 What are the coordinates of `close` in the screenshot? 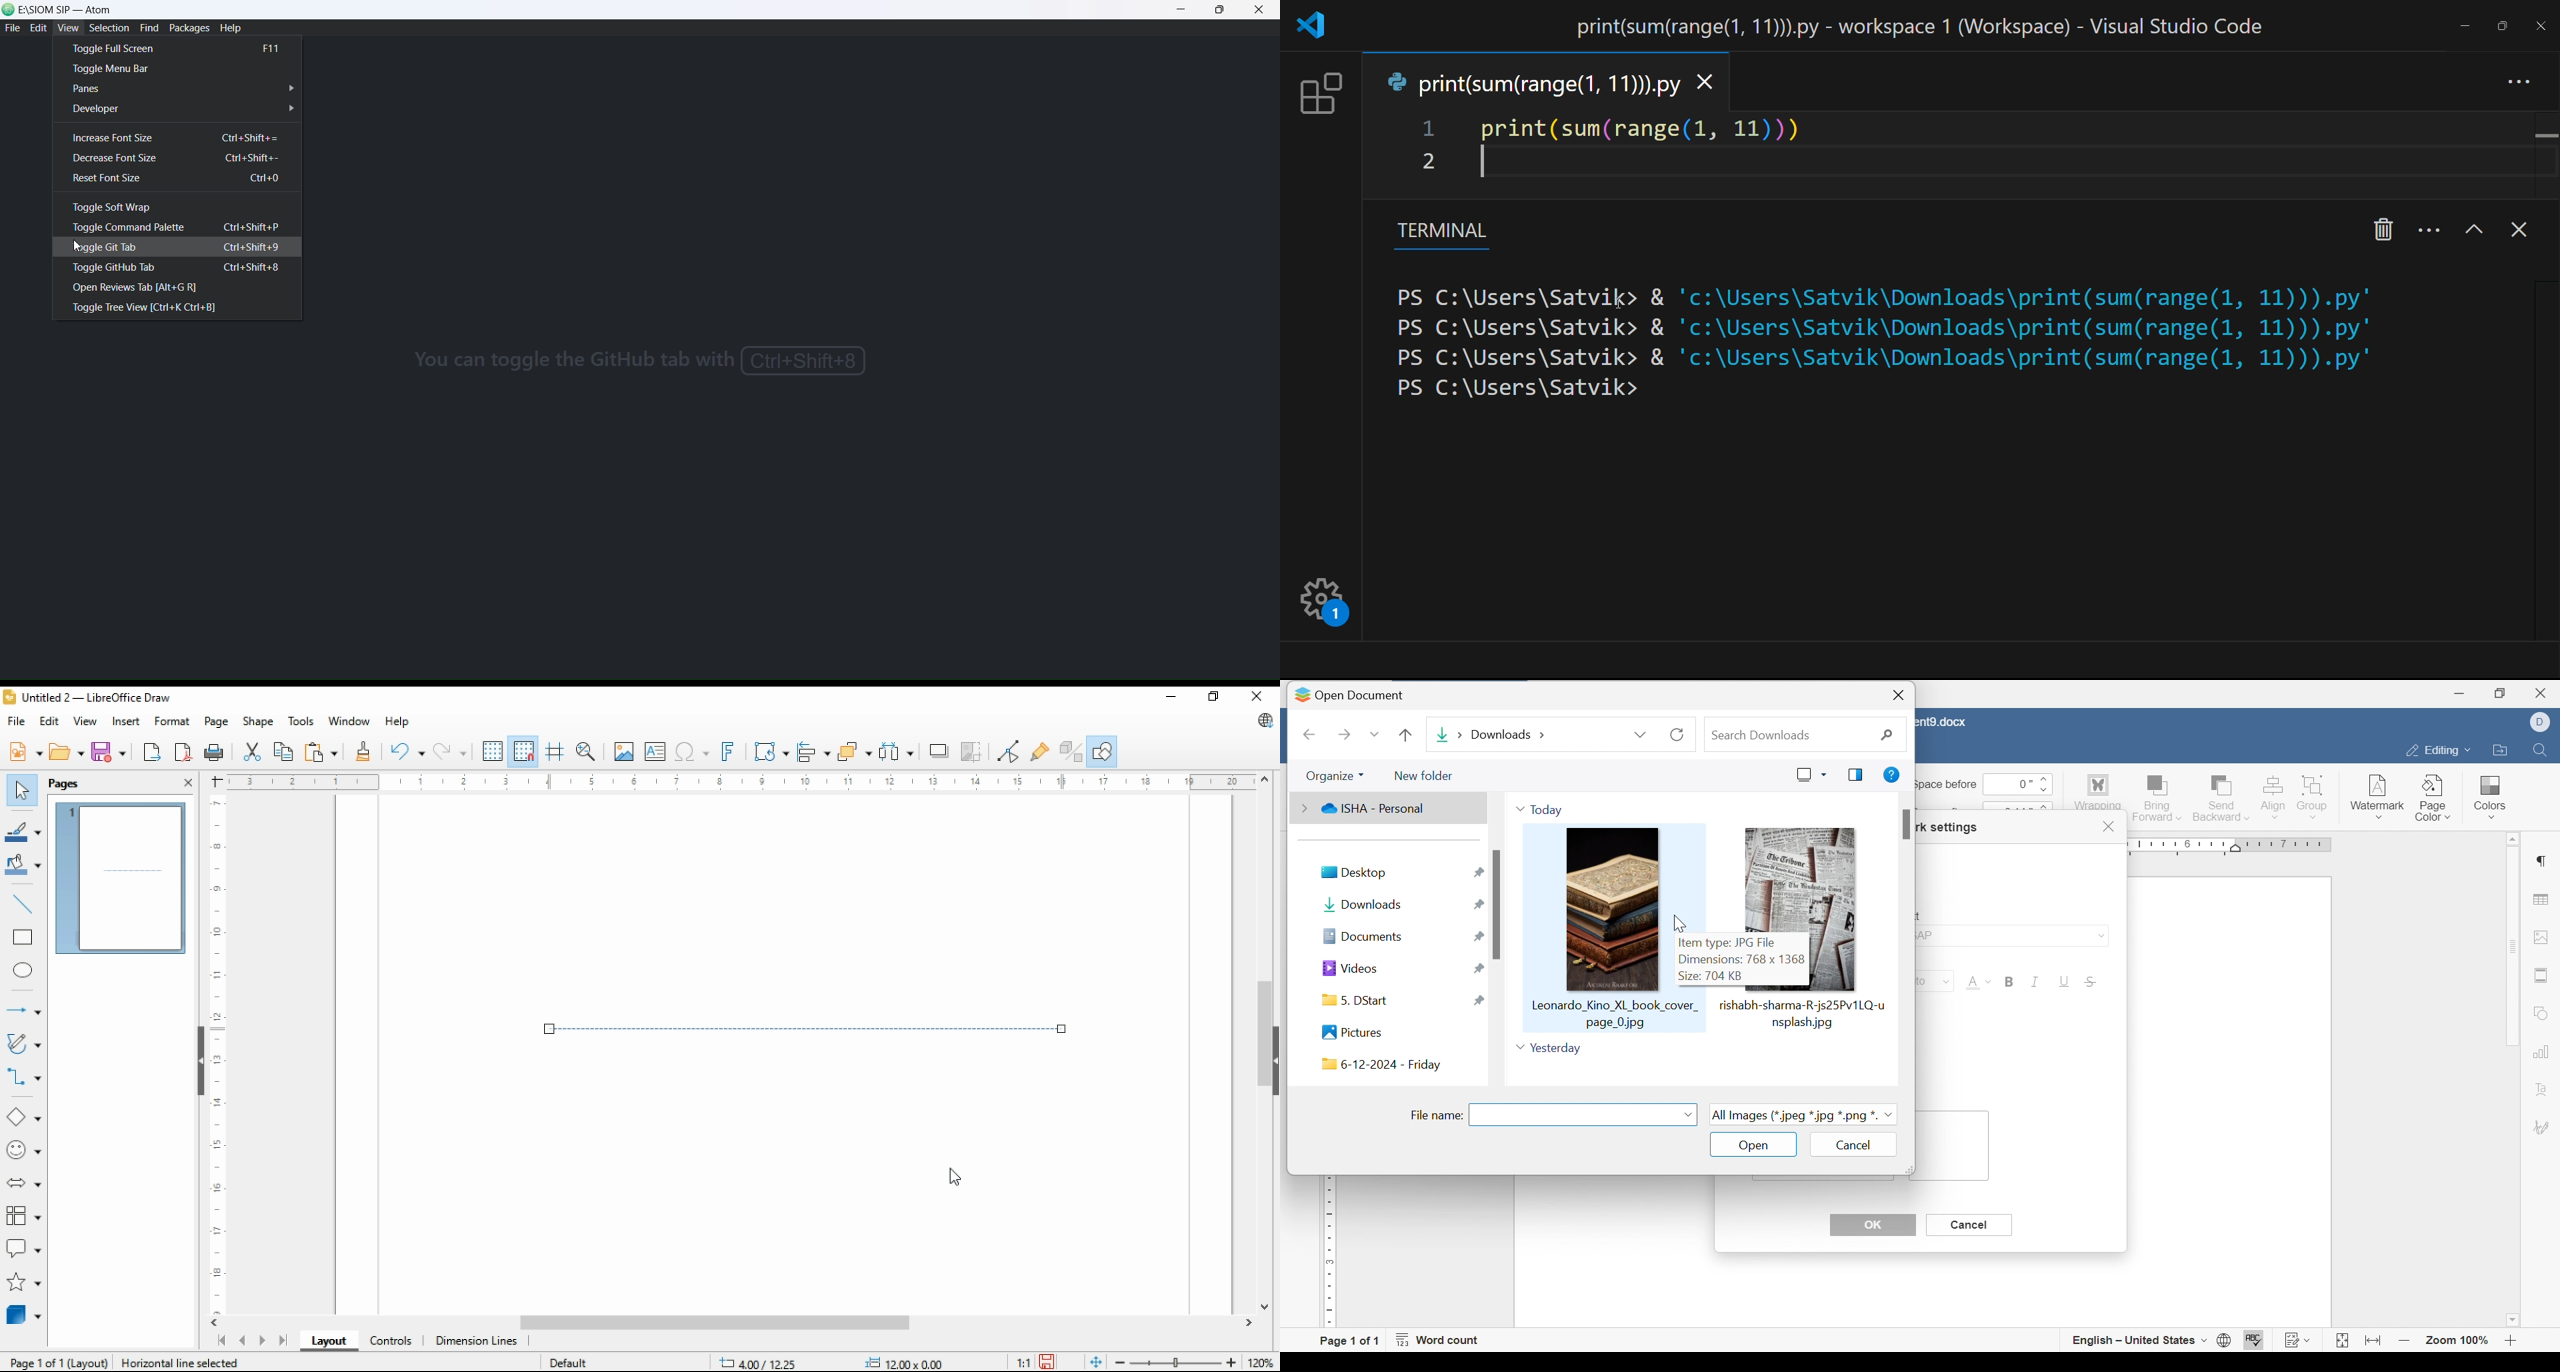 It's located at (2110, 827).